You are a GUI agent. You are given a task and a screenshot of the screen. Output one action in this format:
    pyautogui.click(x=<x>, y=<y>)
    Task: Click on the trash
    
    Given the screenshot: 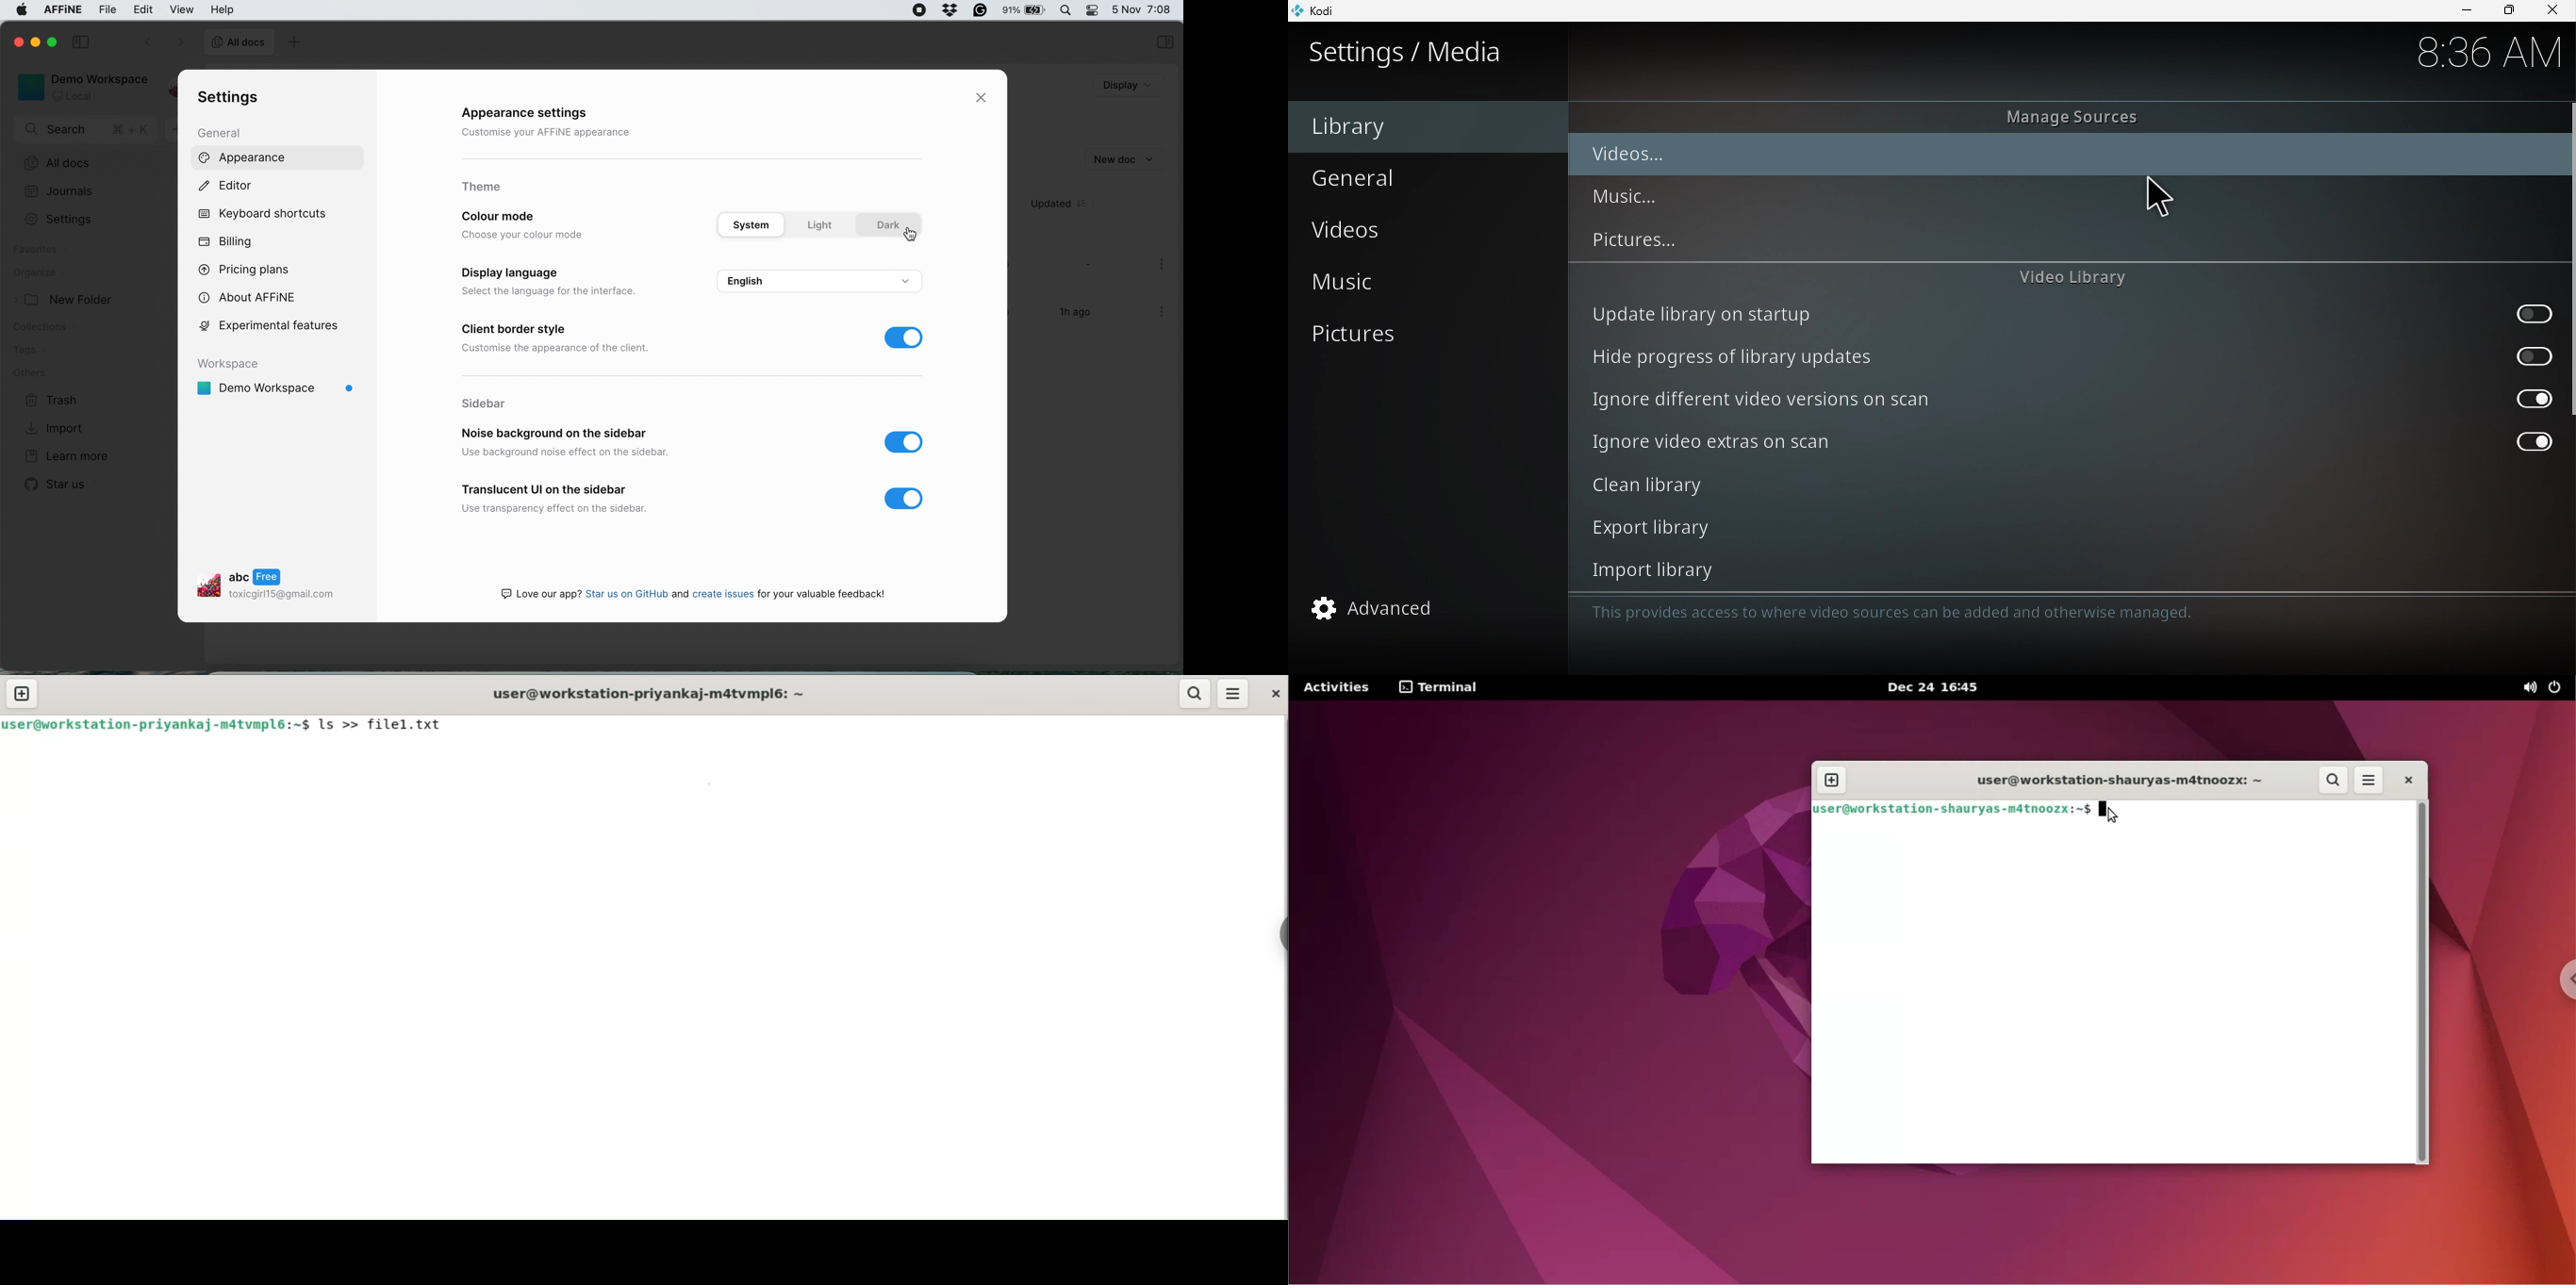 What is the action you would take?
    pyautogui.click(x=54, y=402)
    